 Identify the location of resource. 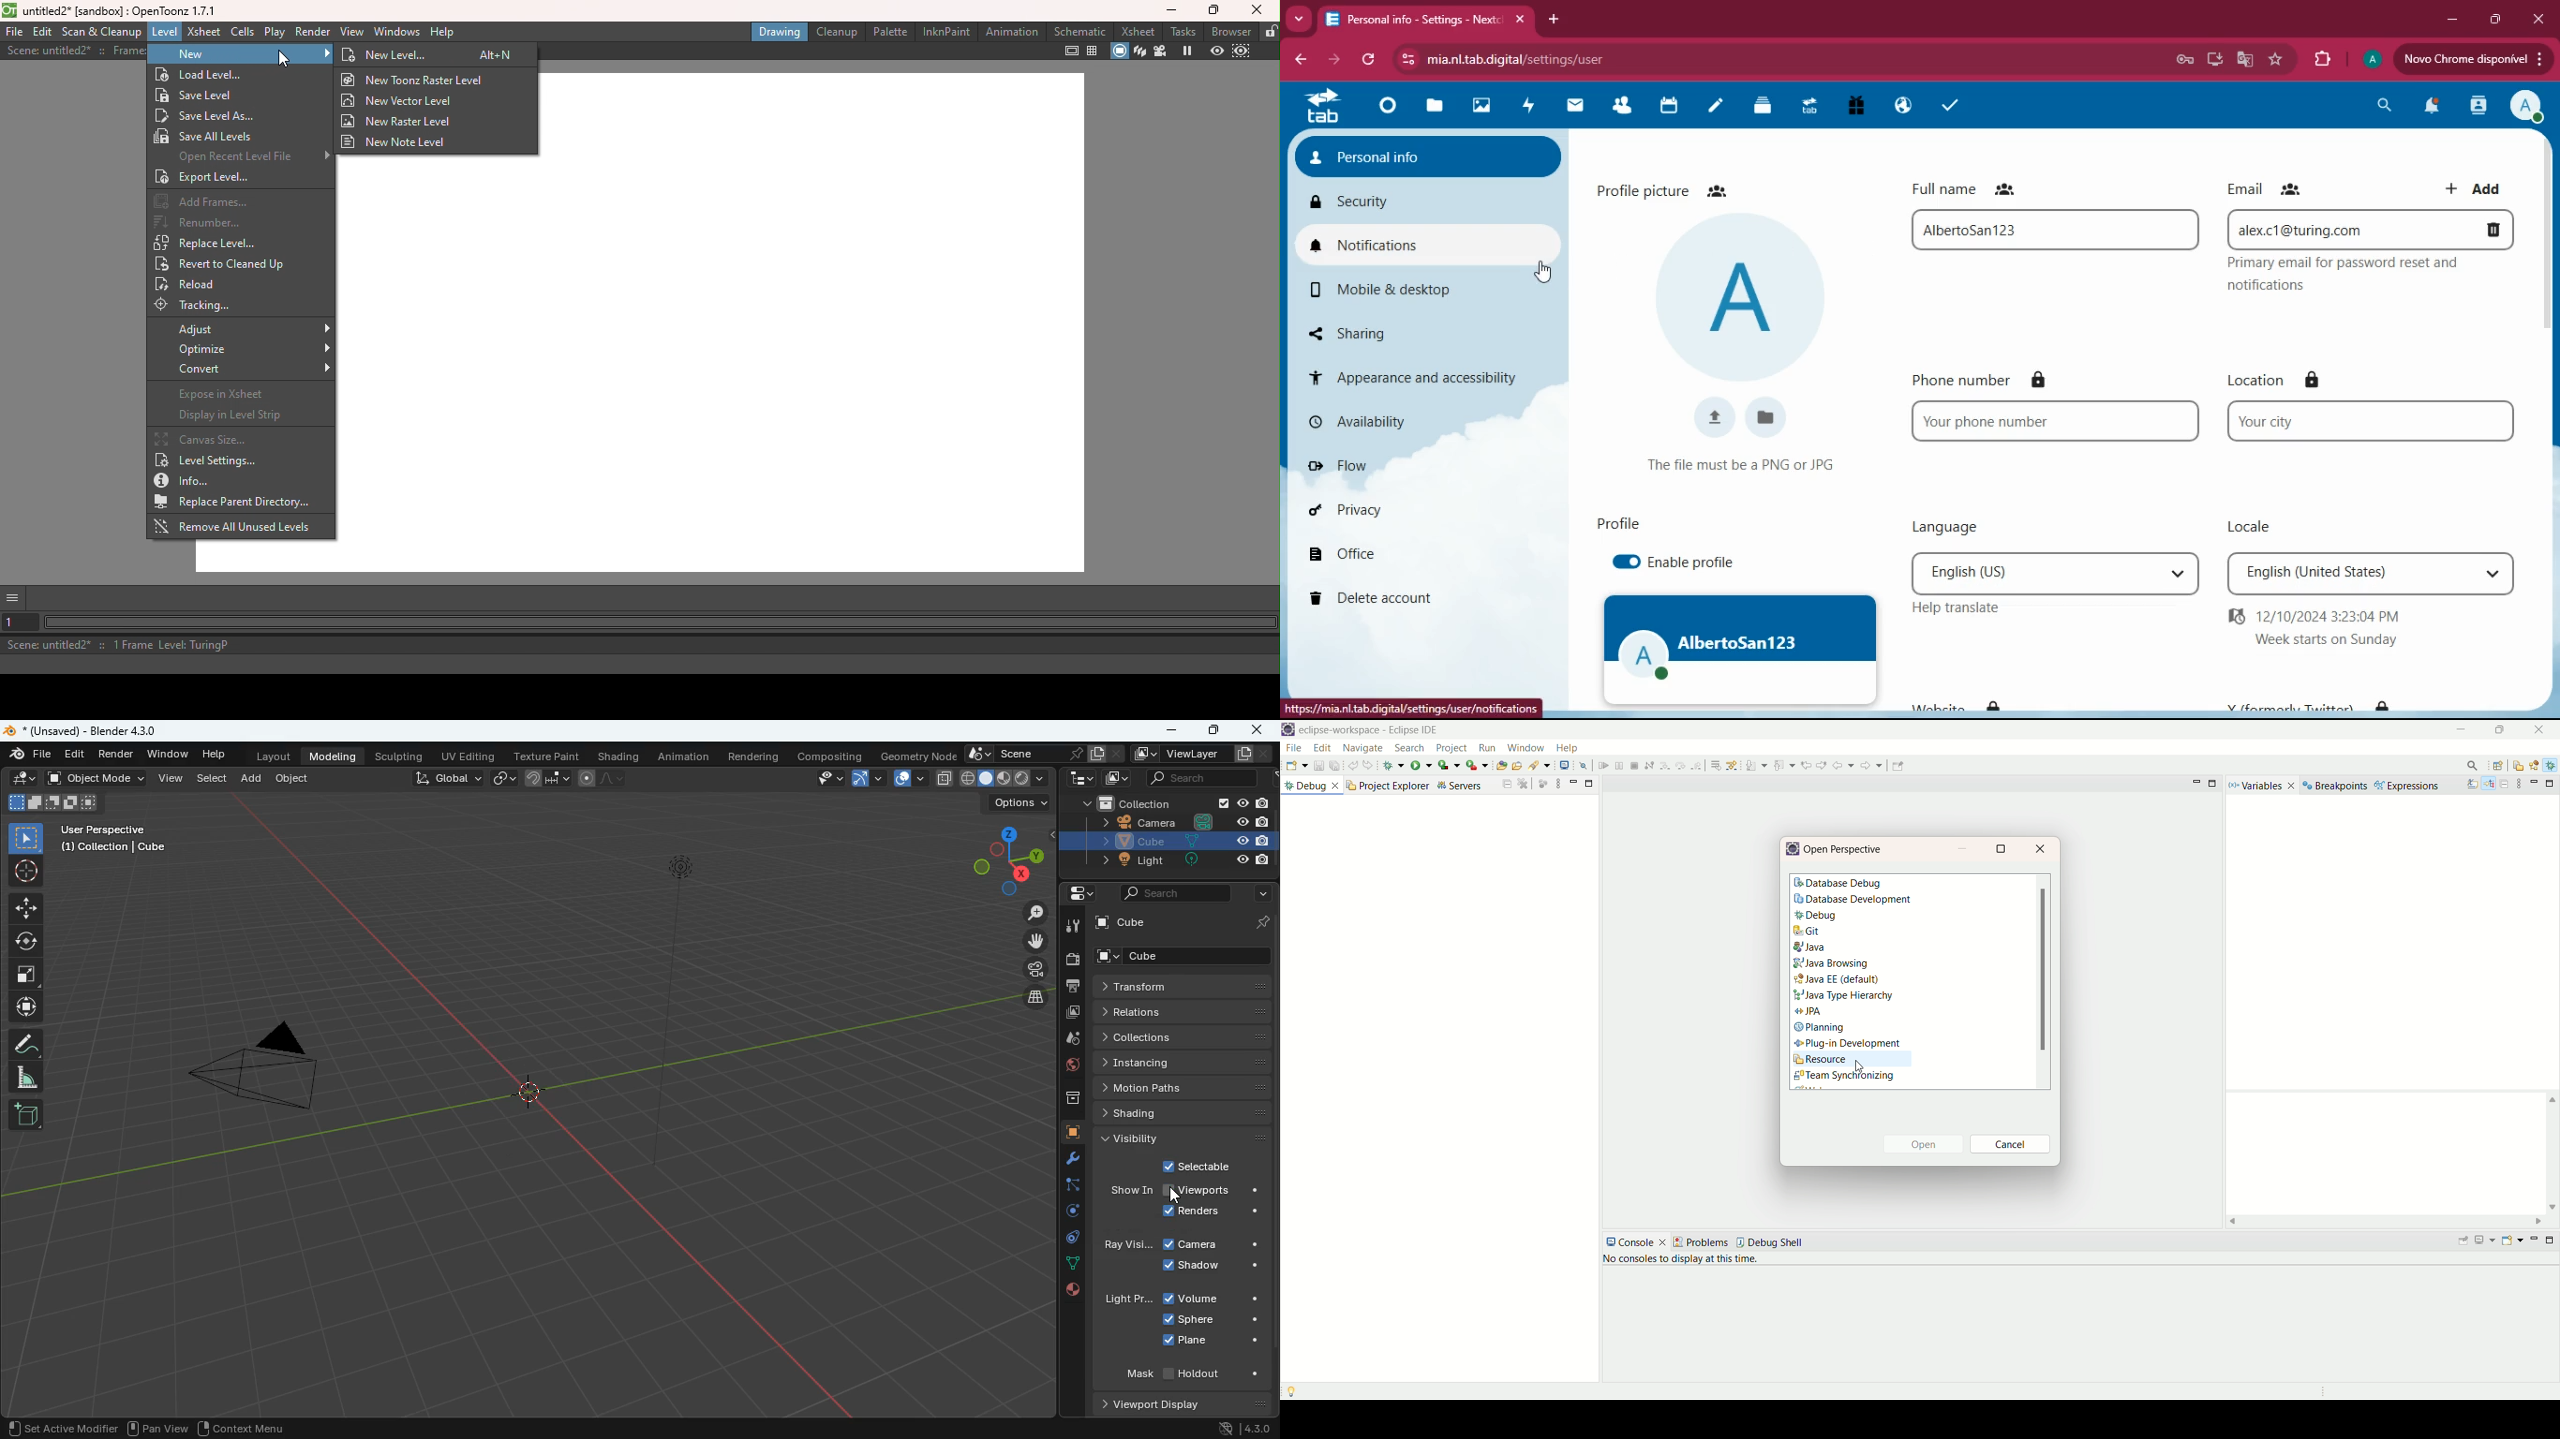
(1854, 1060).